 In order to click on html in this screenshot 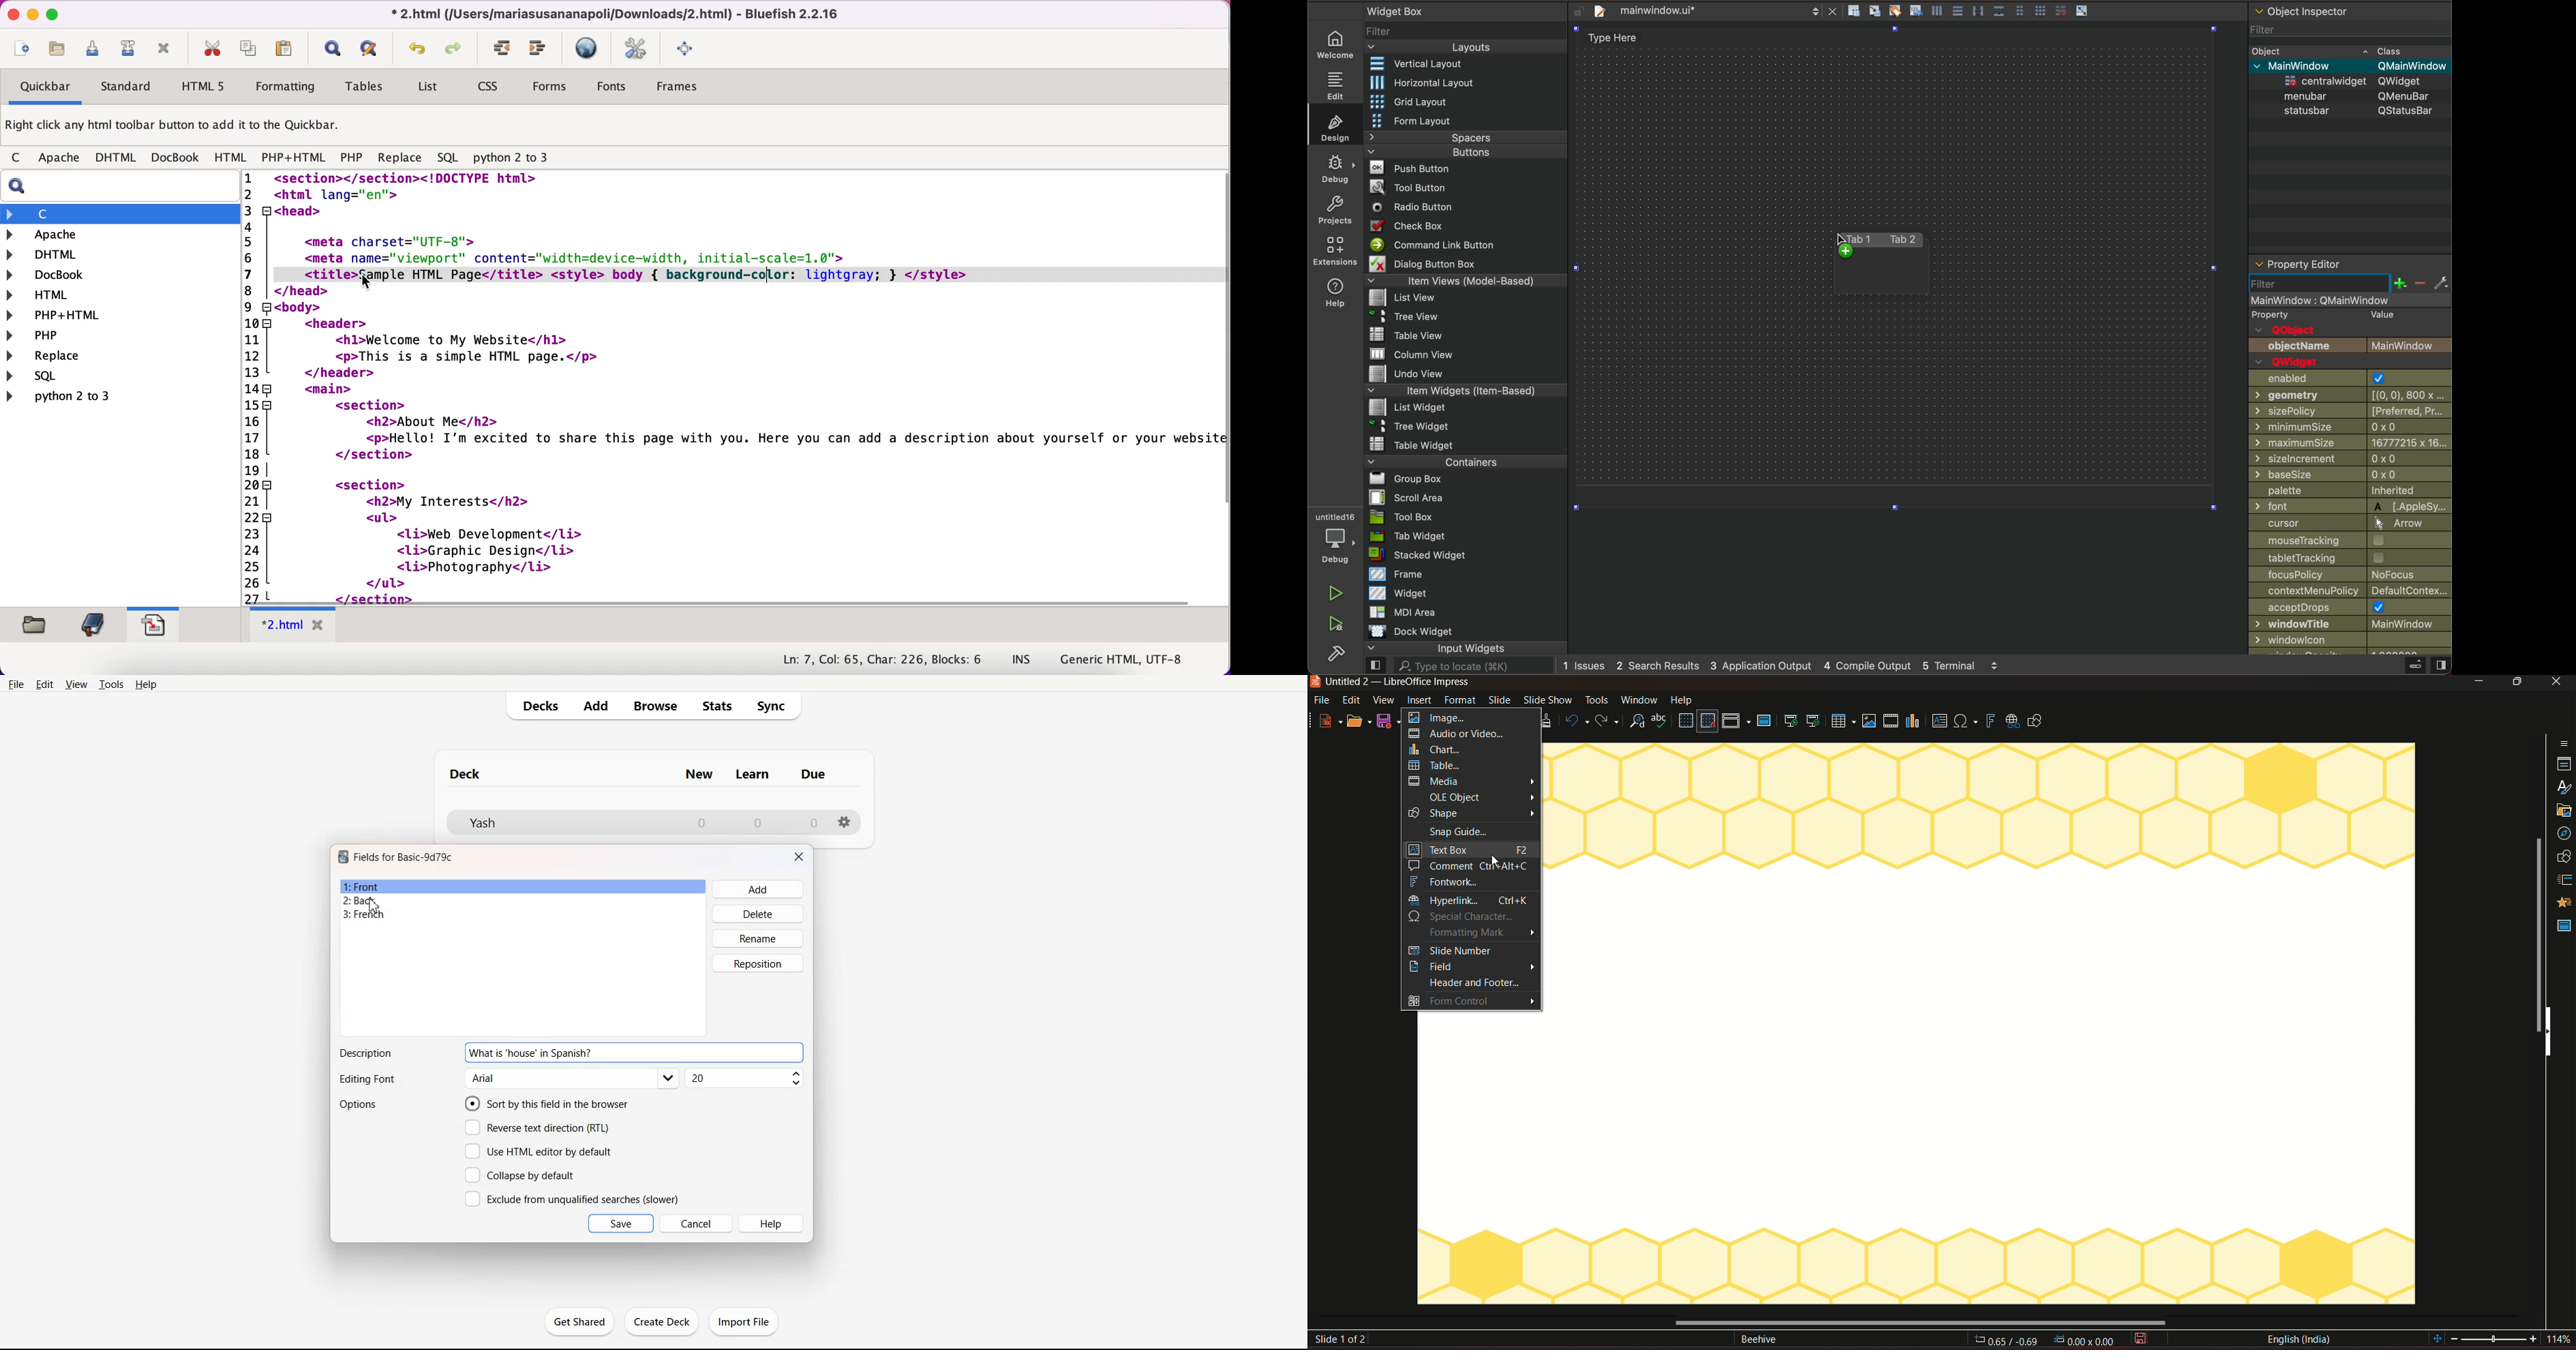, I will do `click(49, 297)`.